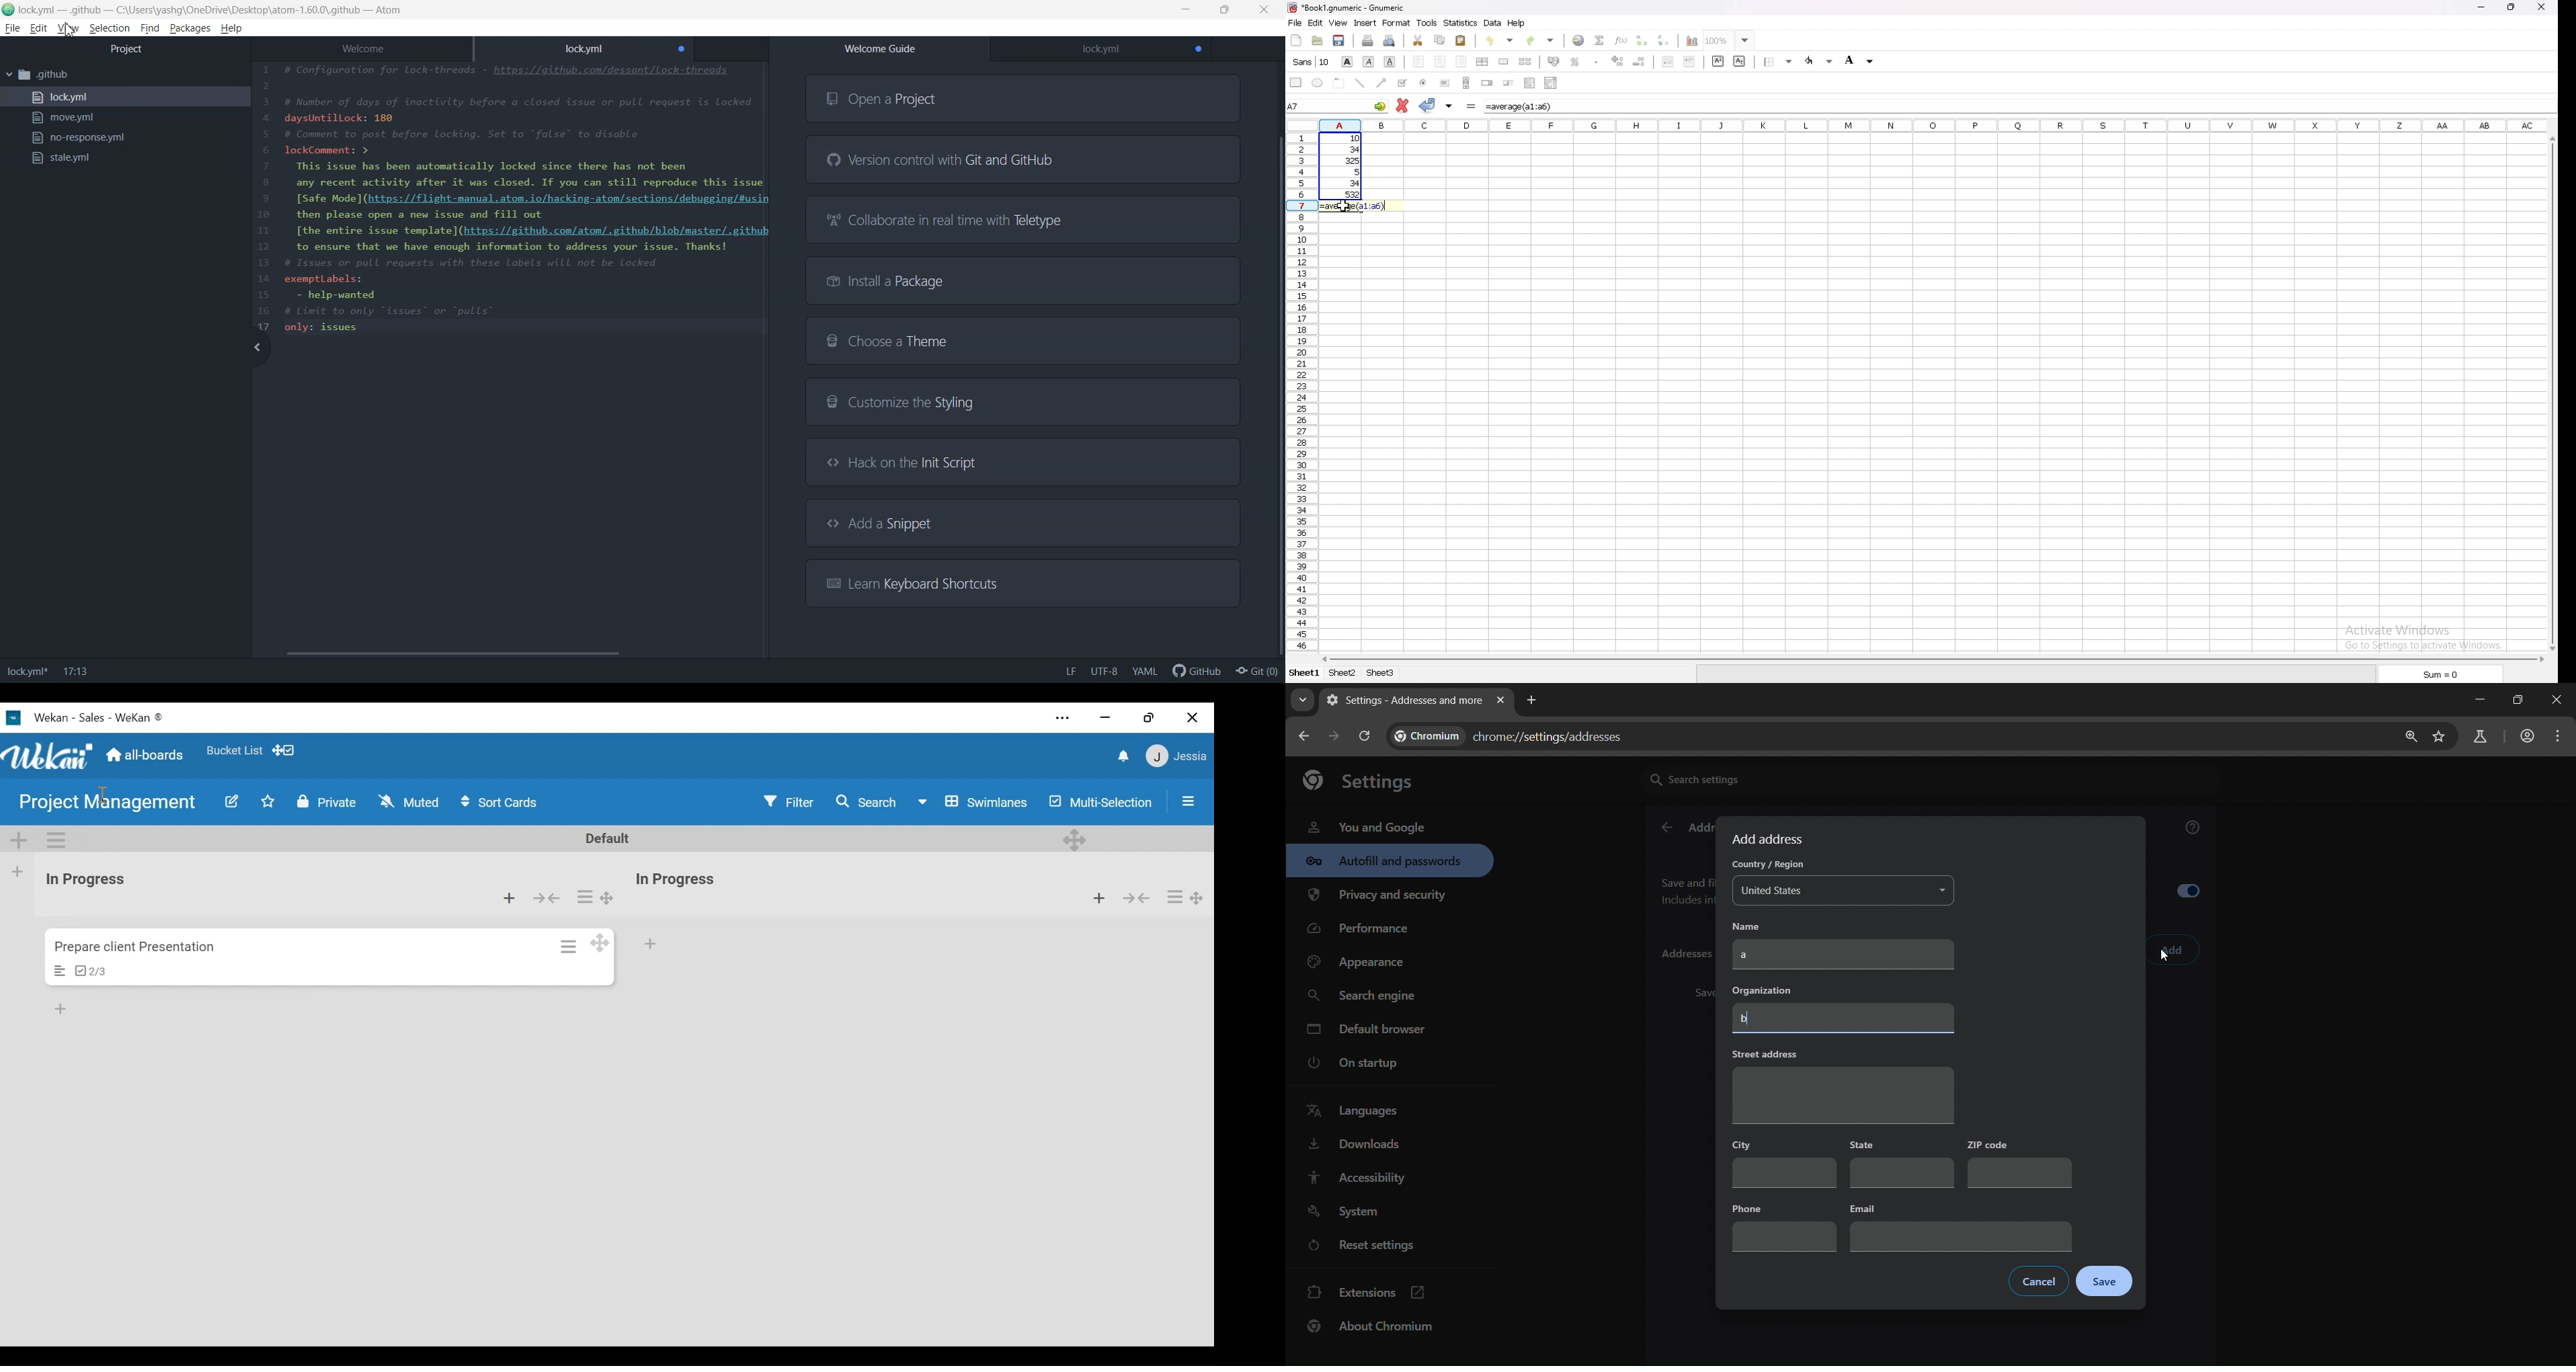 The image size is (2576, 1372). I want to click on Version control with Git and GitHub, so click(1024, 160).